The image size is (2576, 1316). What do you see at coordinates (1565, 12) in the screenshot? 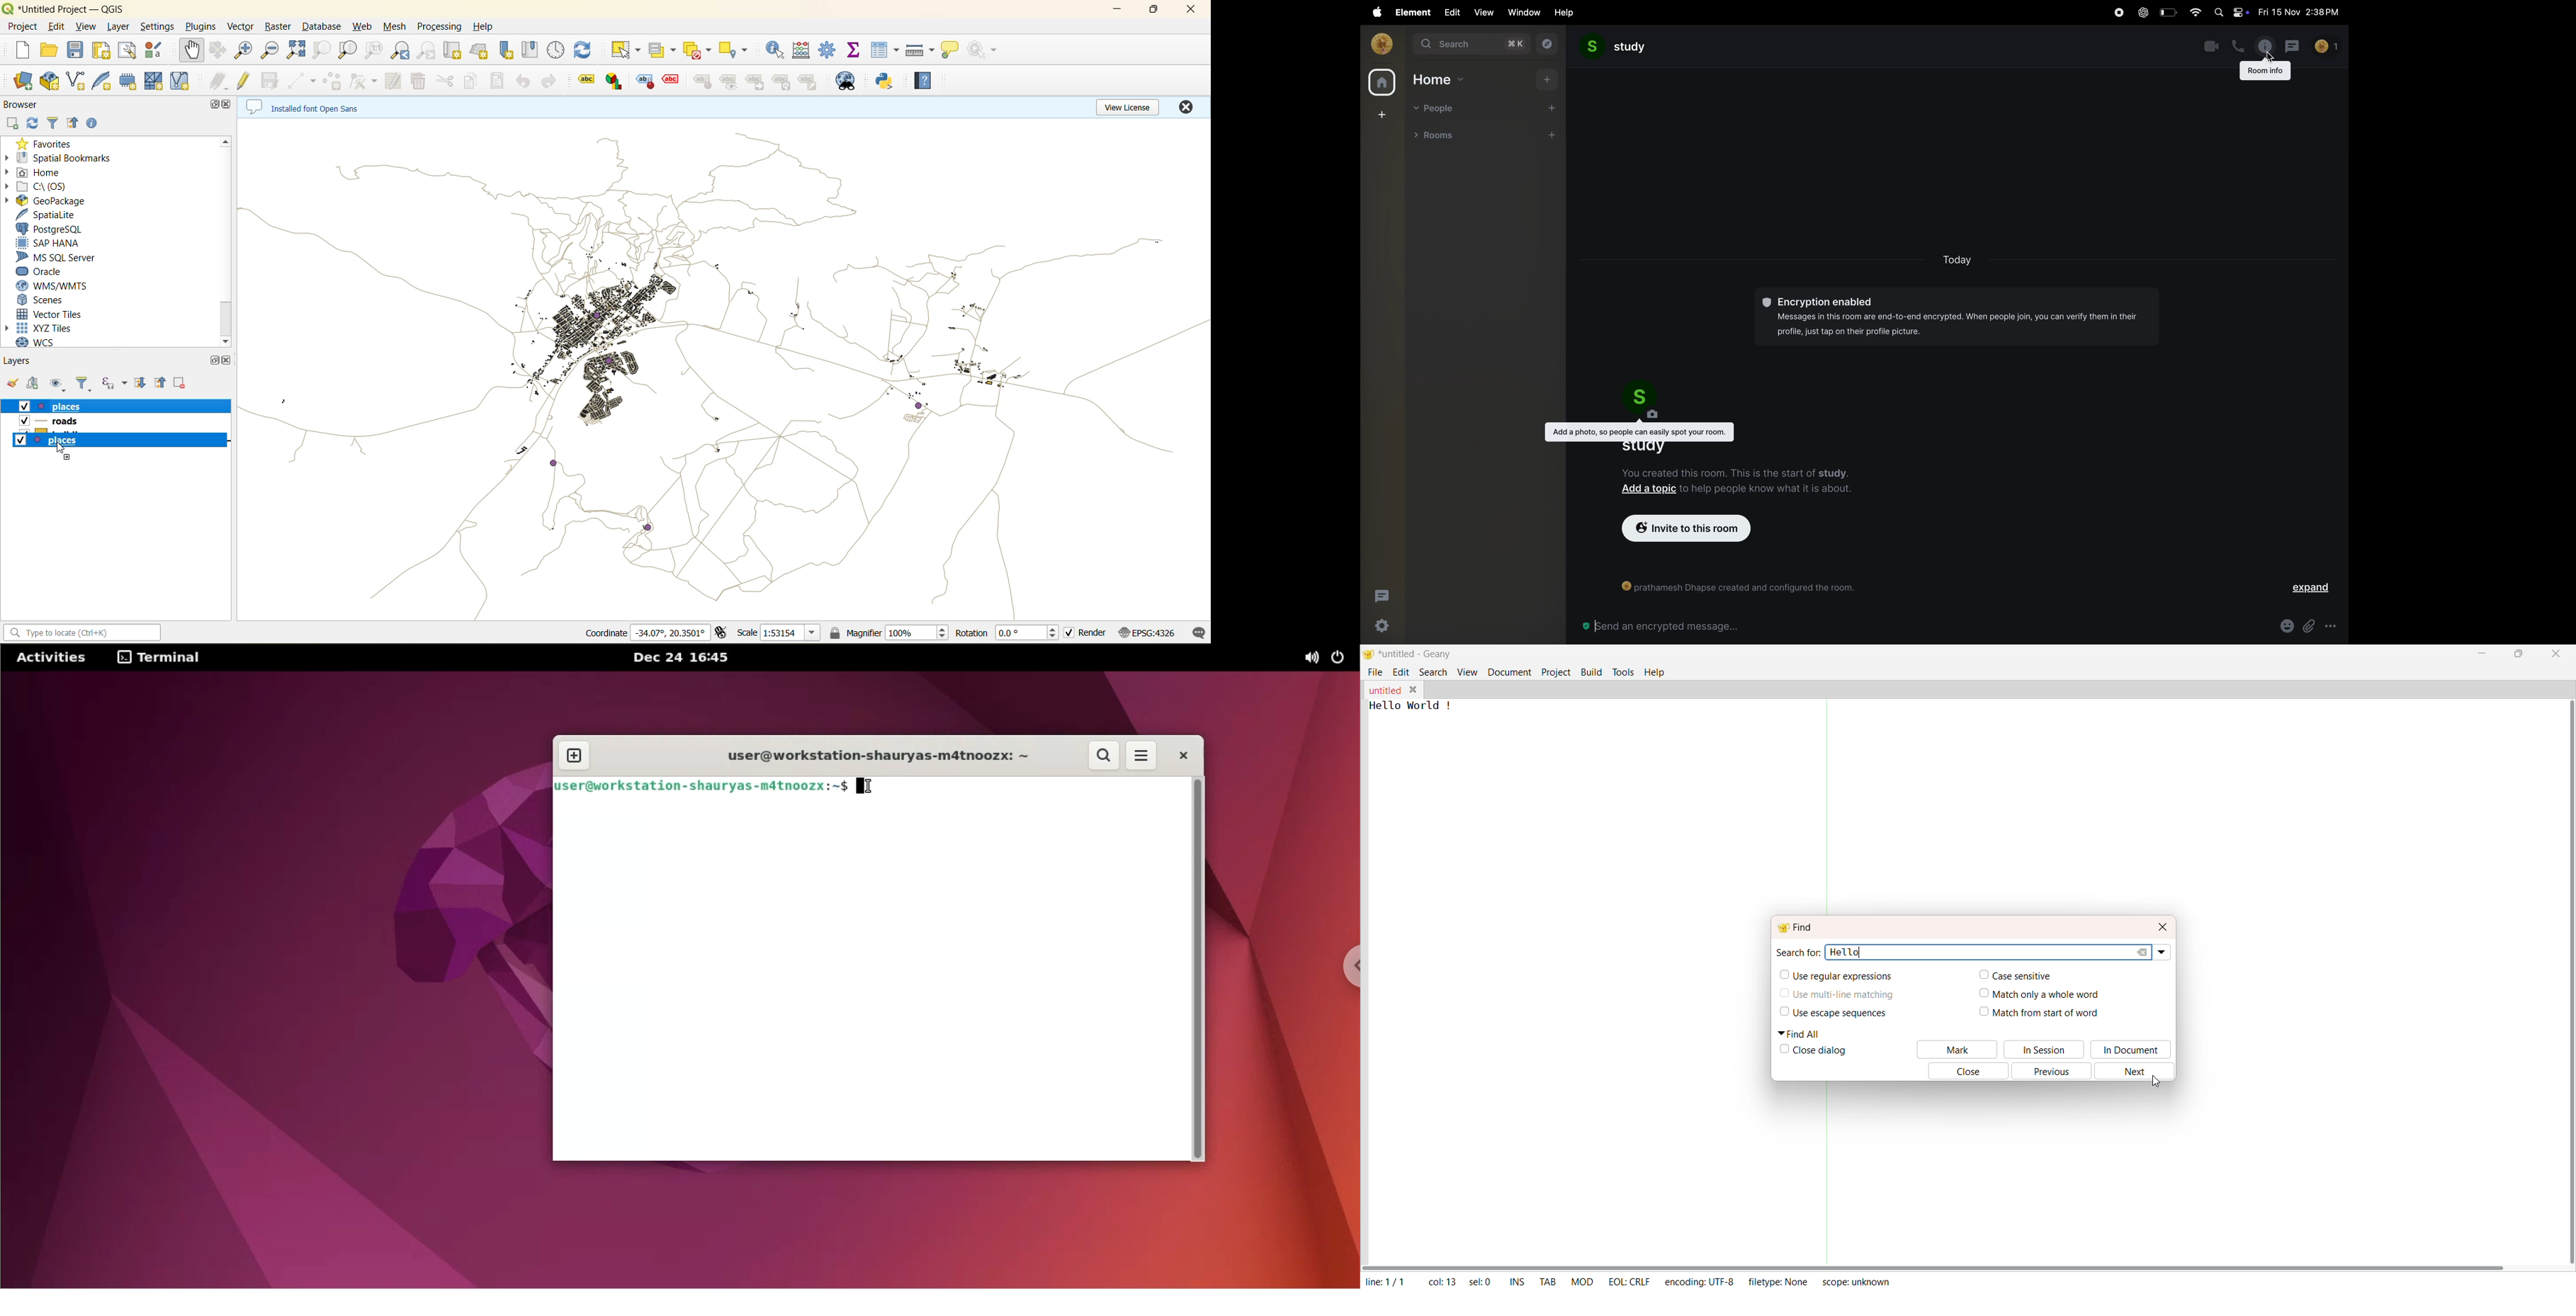
I see `help` at bounding box center [1565, 12].